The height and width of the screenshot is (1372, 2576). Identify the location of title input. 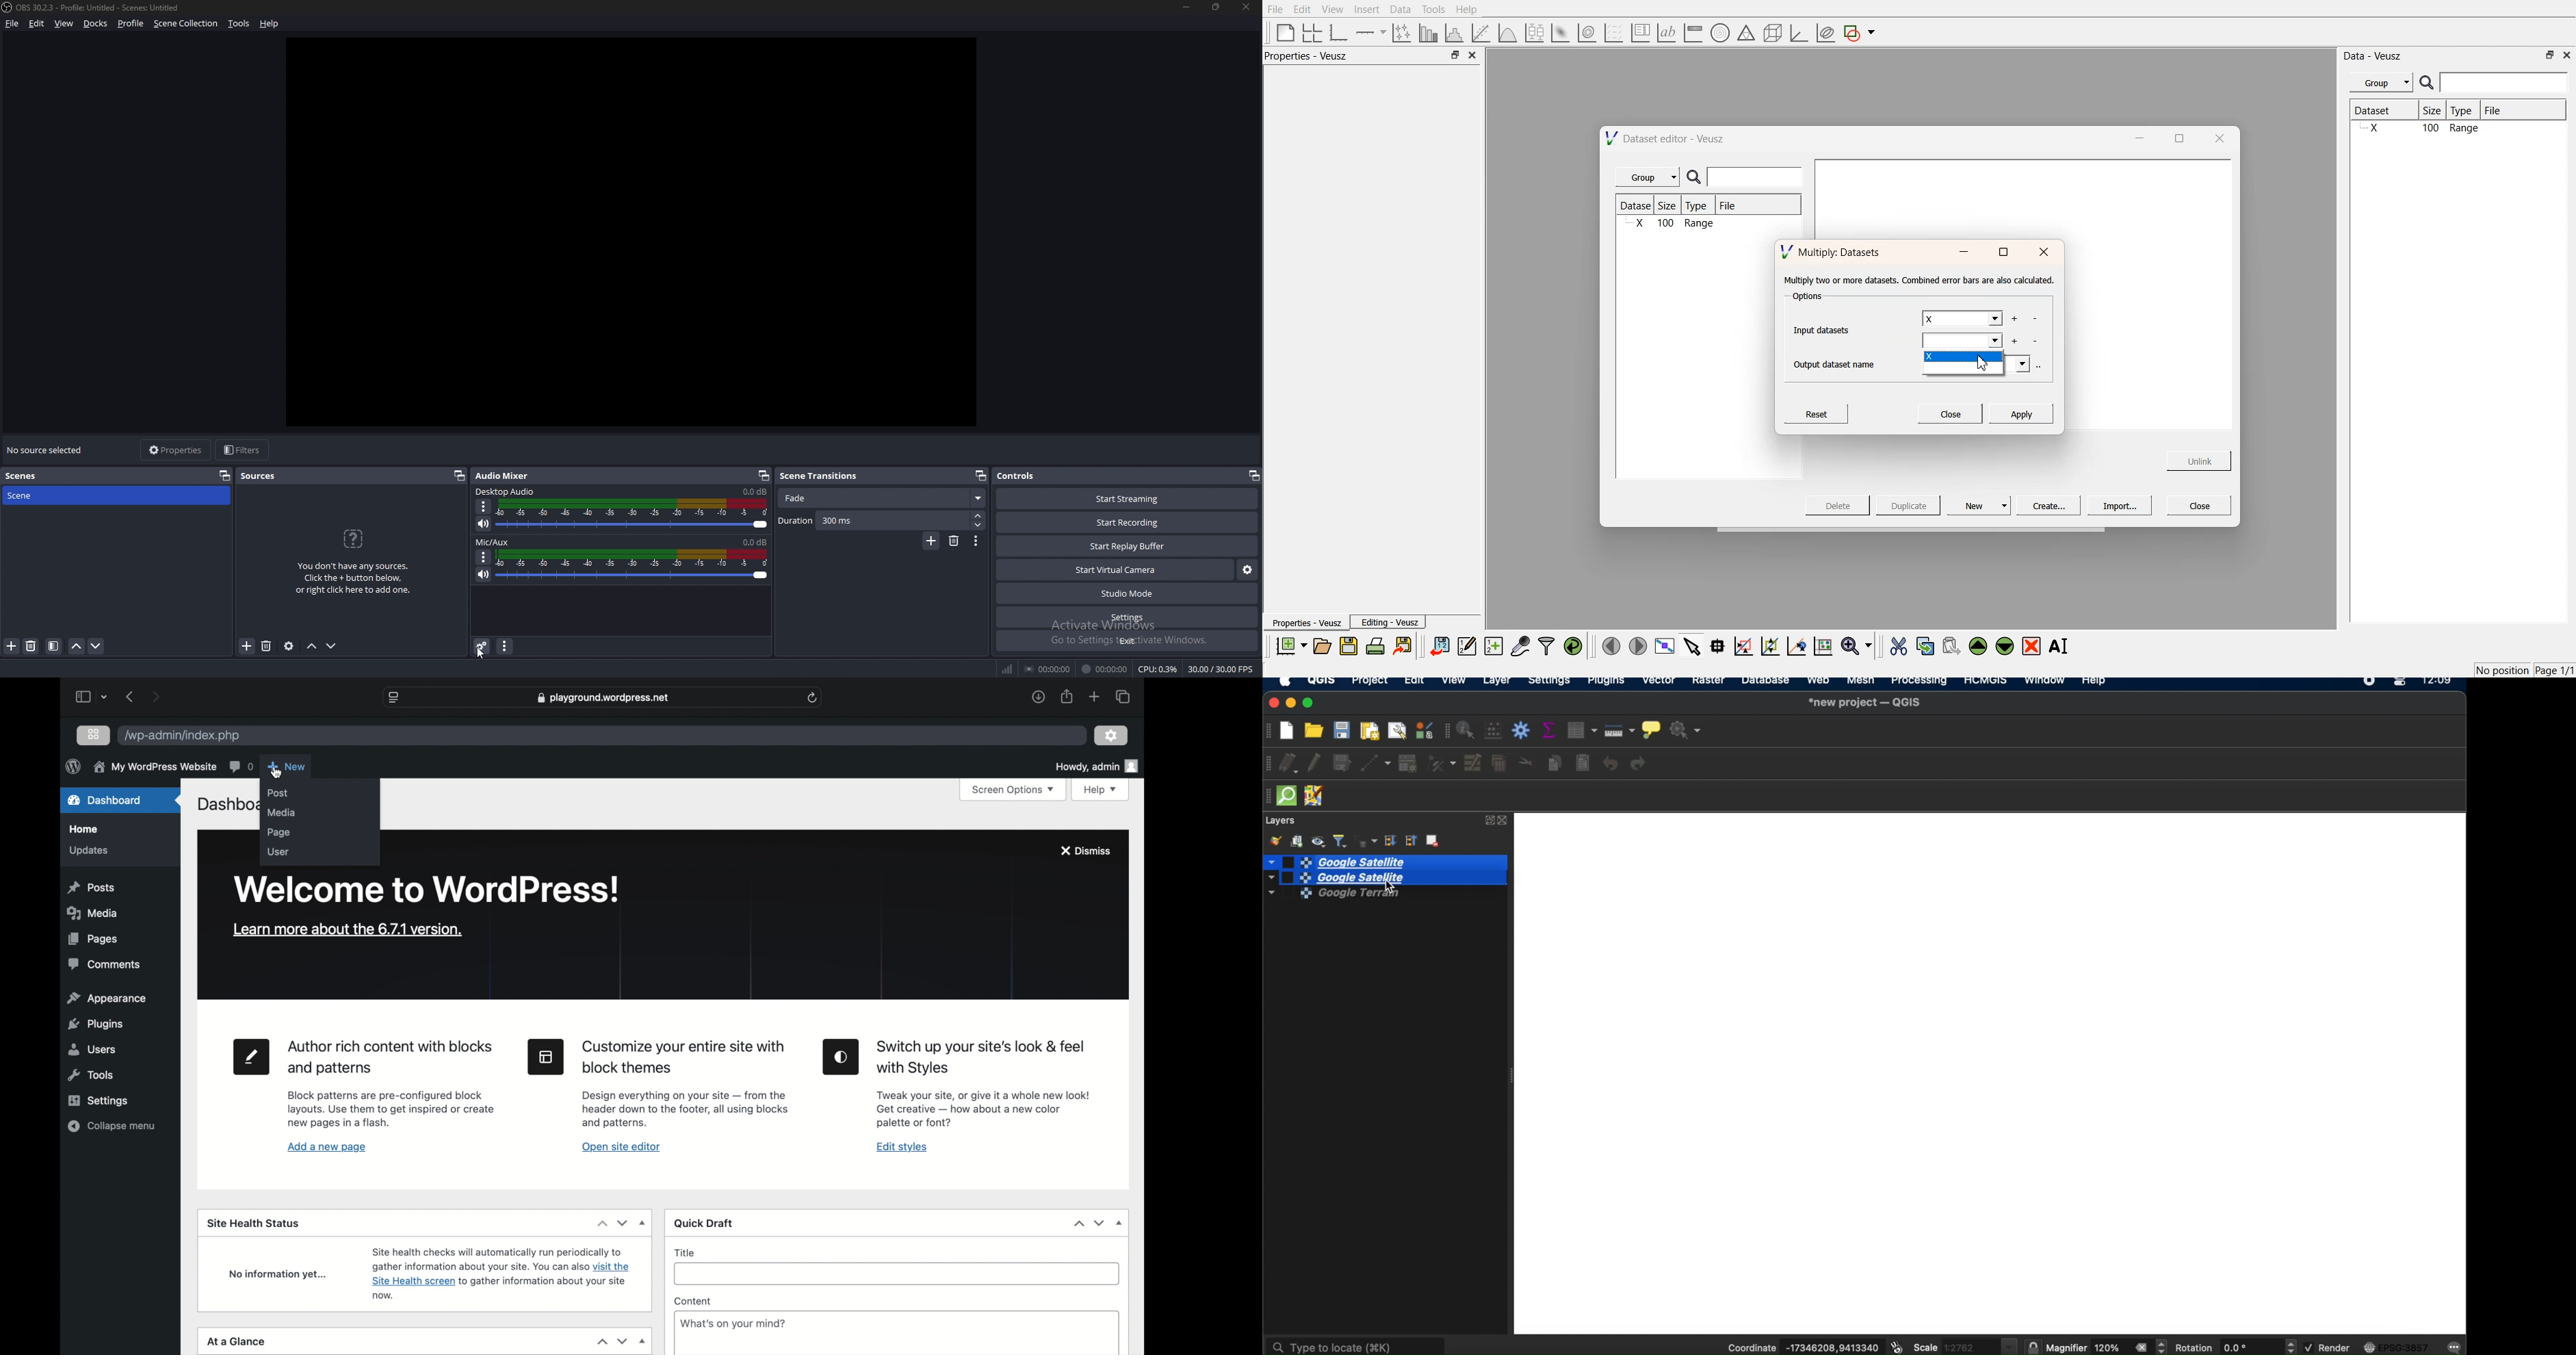
(898, 1275).